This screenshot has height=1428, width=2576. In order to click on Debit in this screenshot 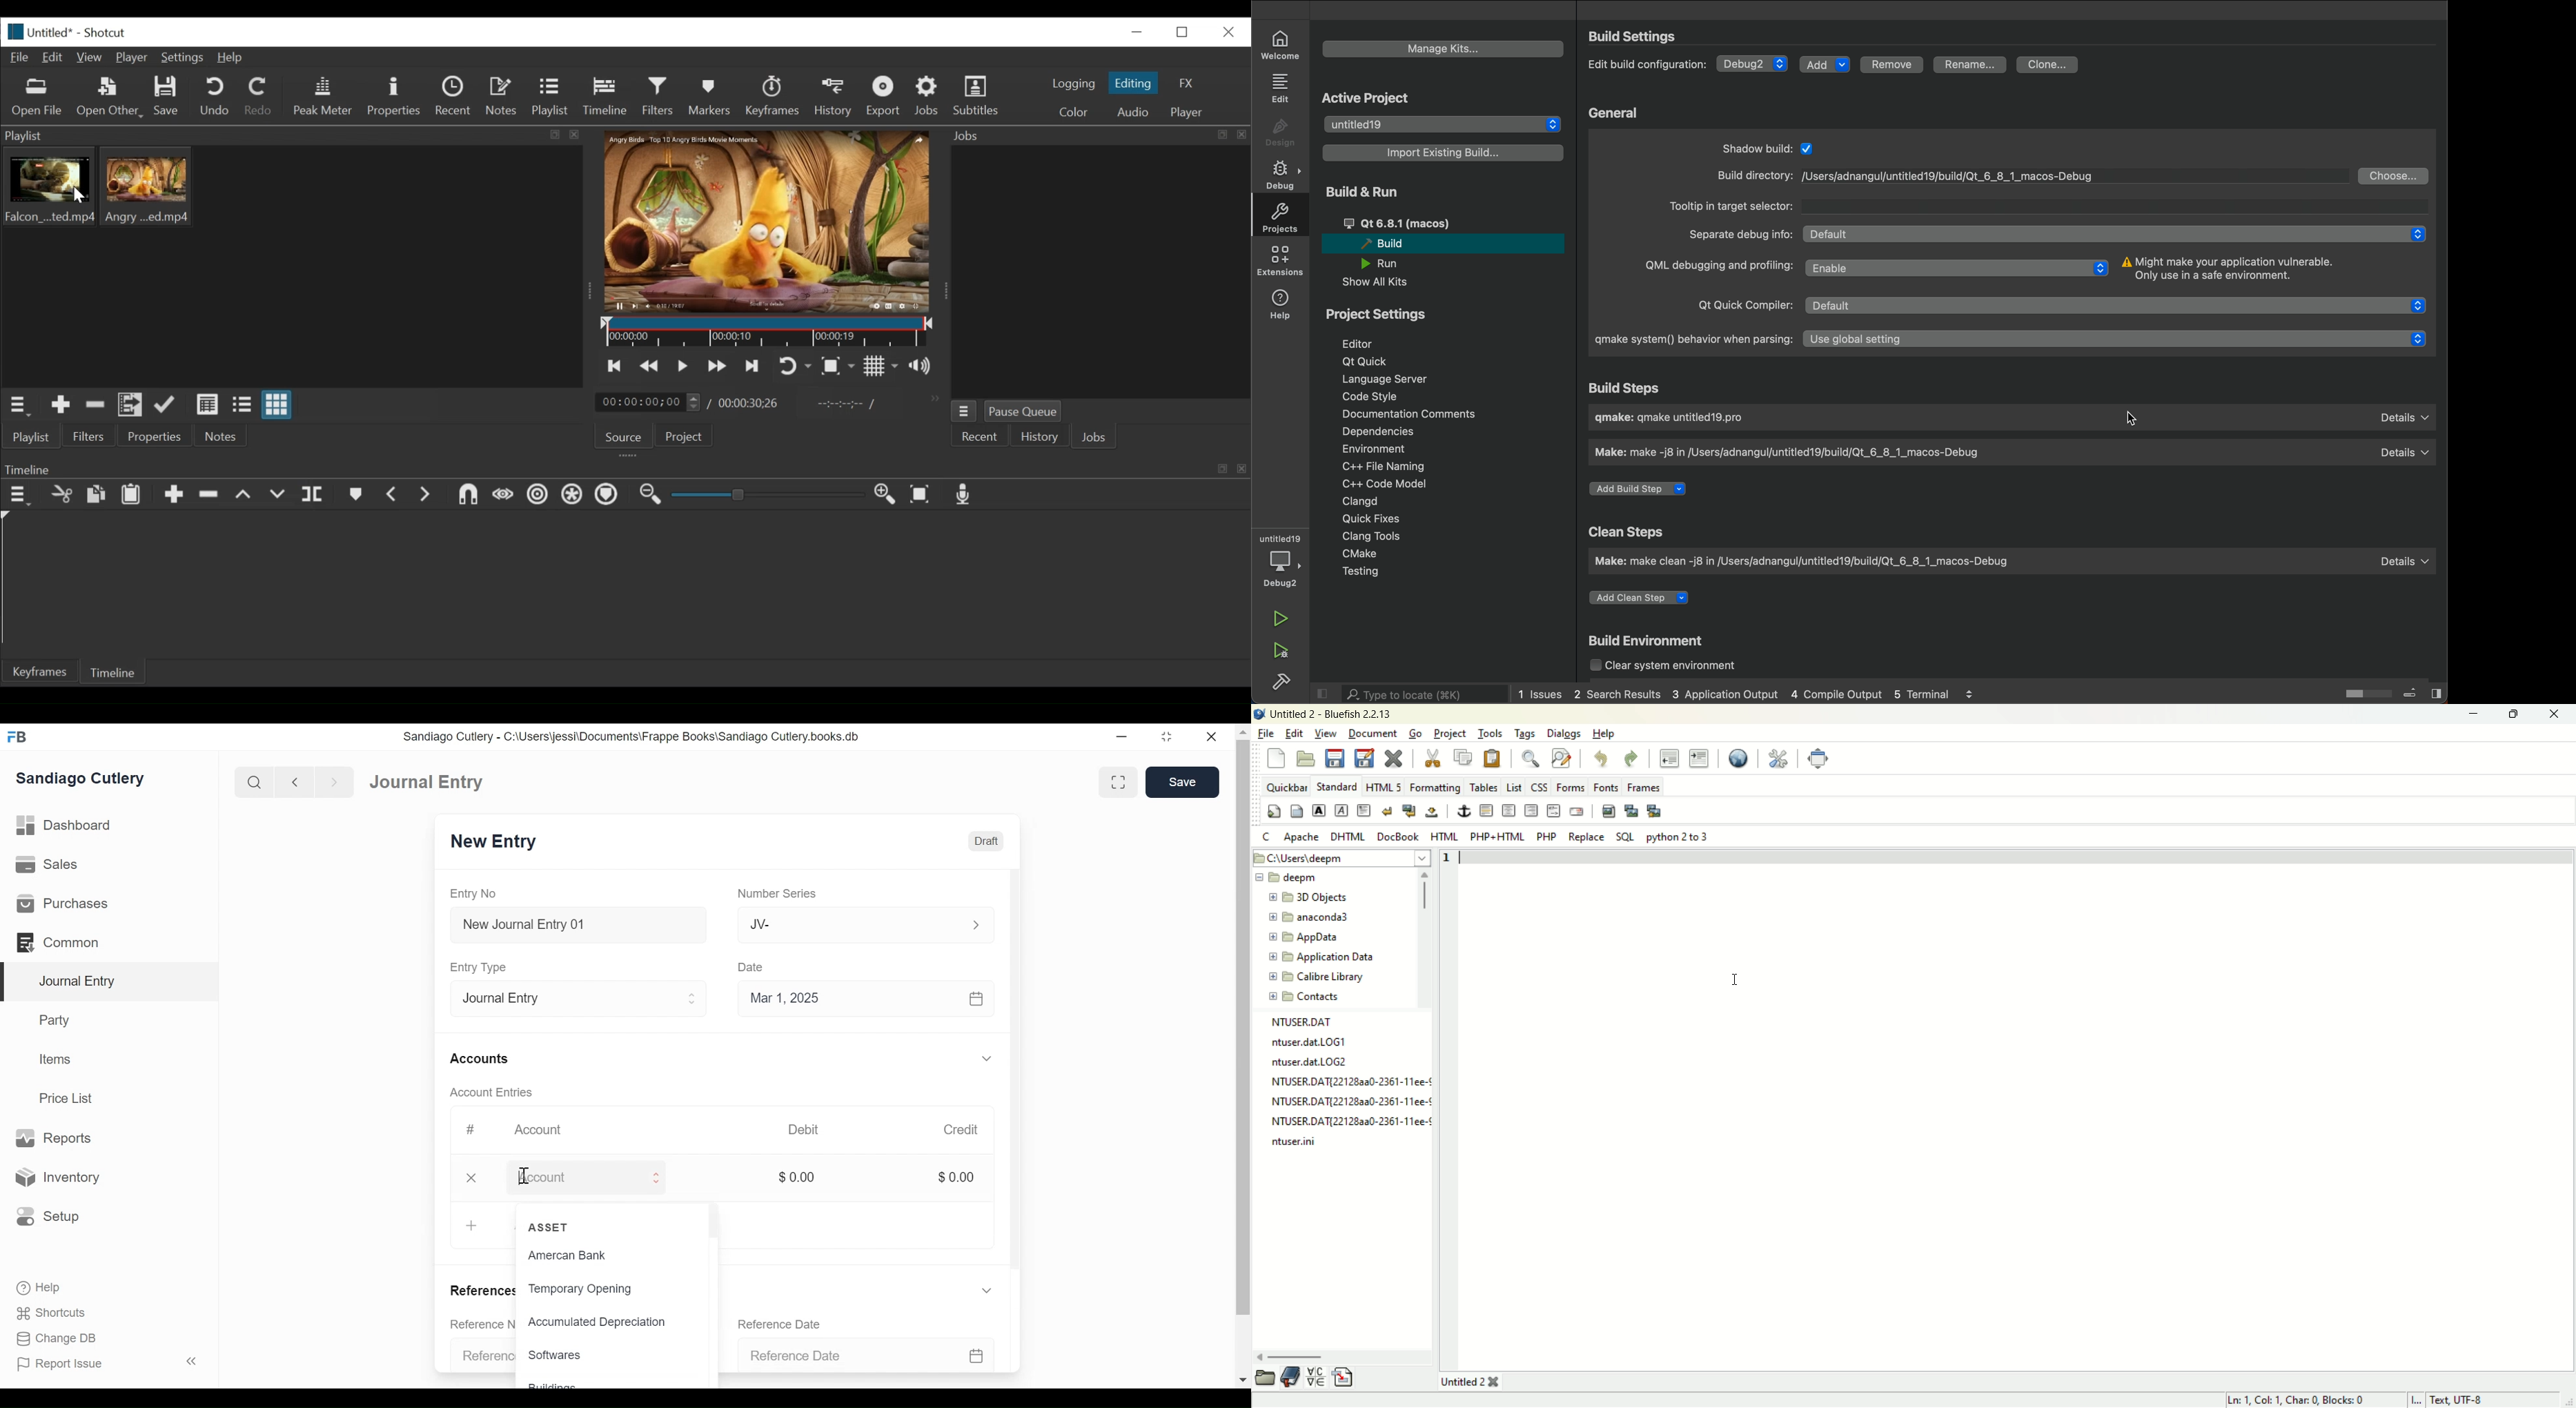, I will do `click(815, 1130)`.